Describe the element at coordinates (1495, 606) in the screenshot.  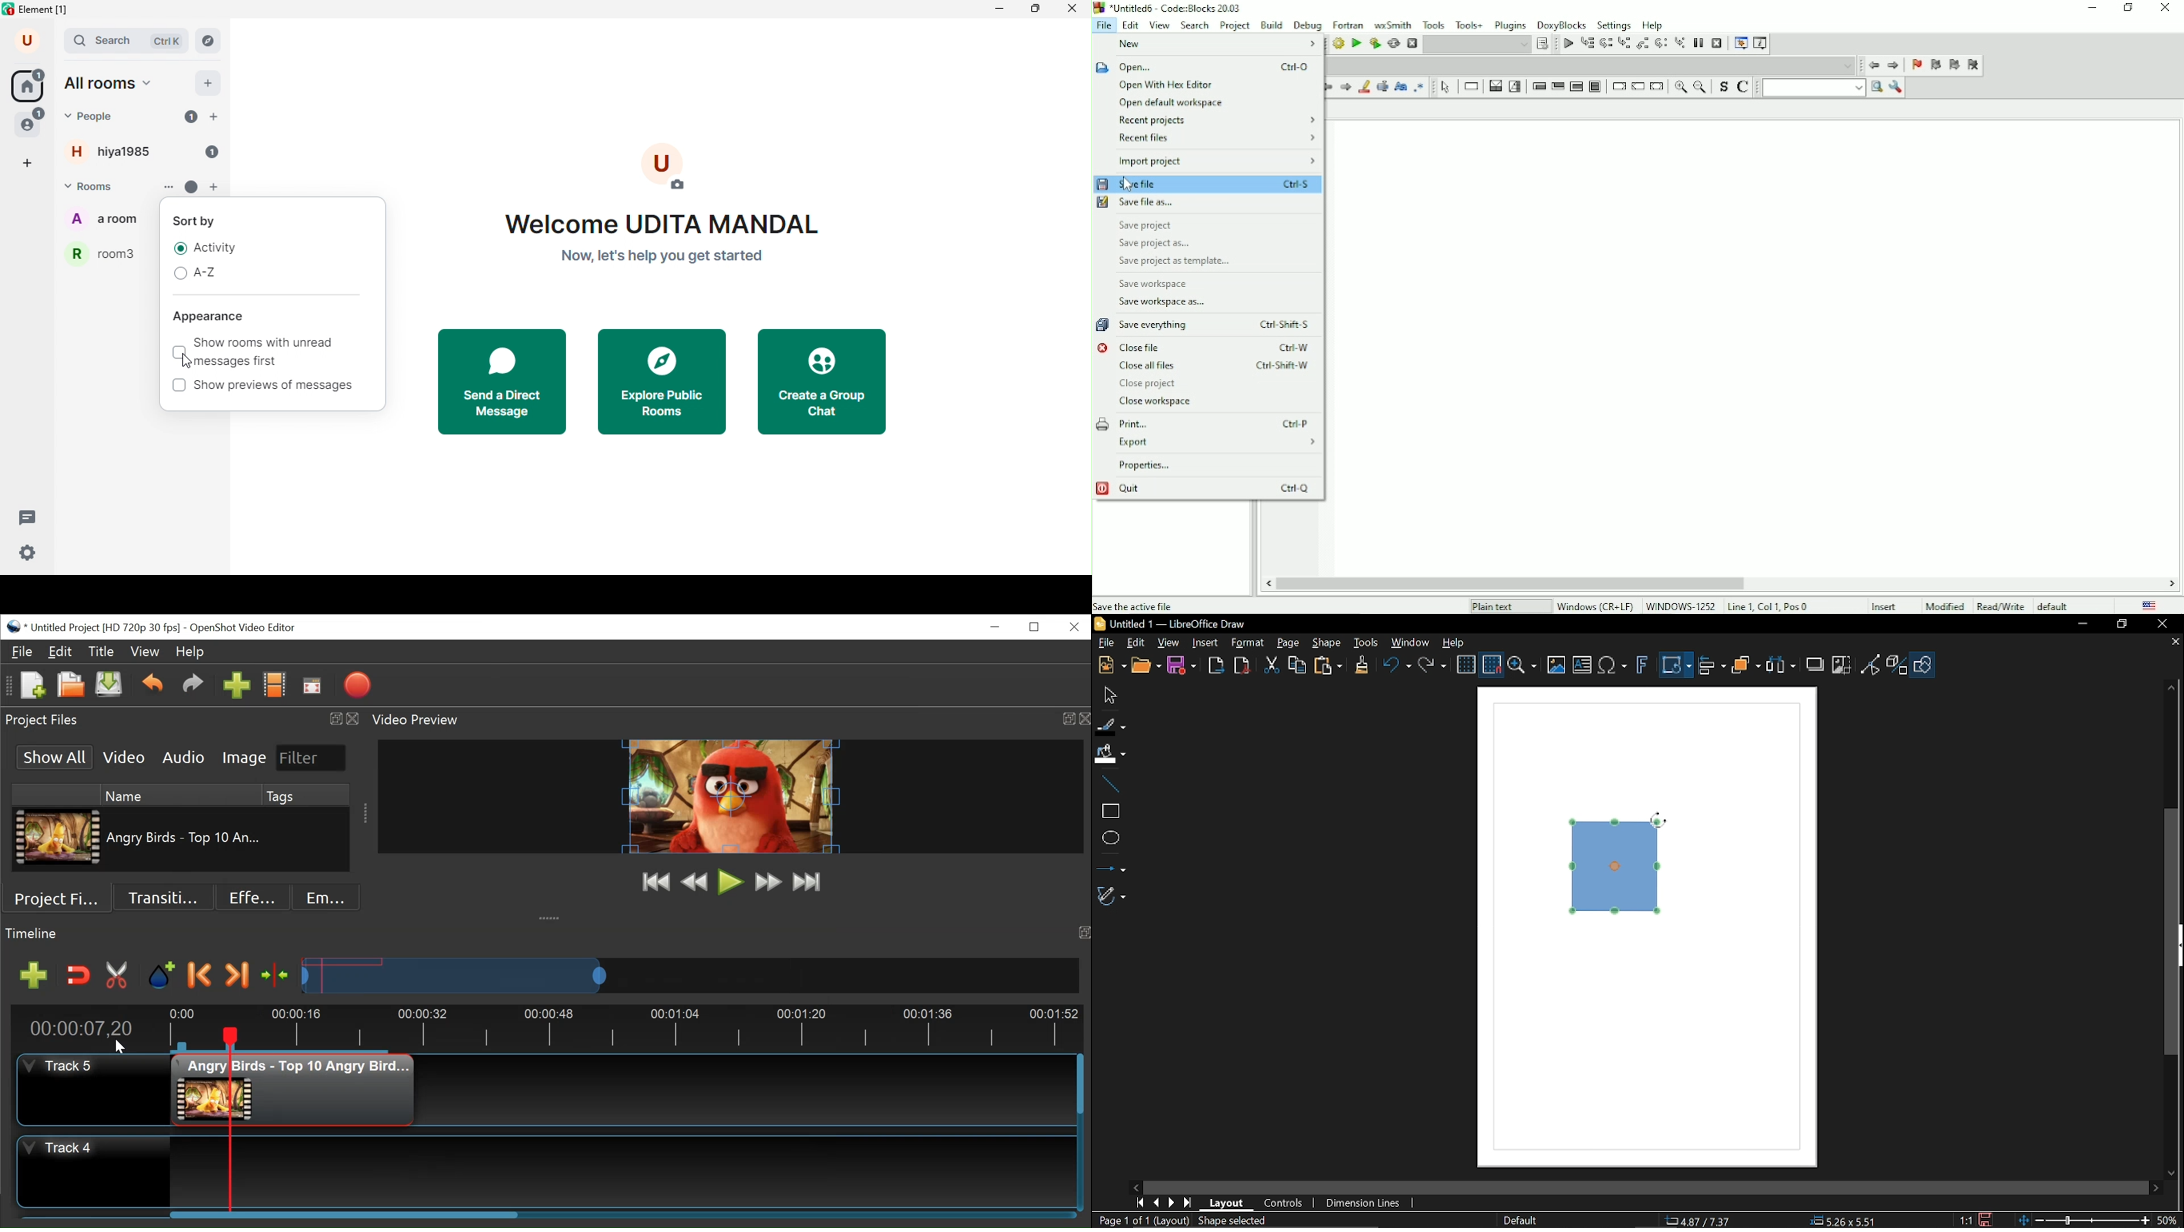
I see `Plain text` at that location.